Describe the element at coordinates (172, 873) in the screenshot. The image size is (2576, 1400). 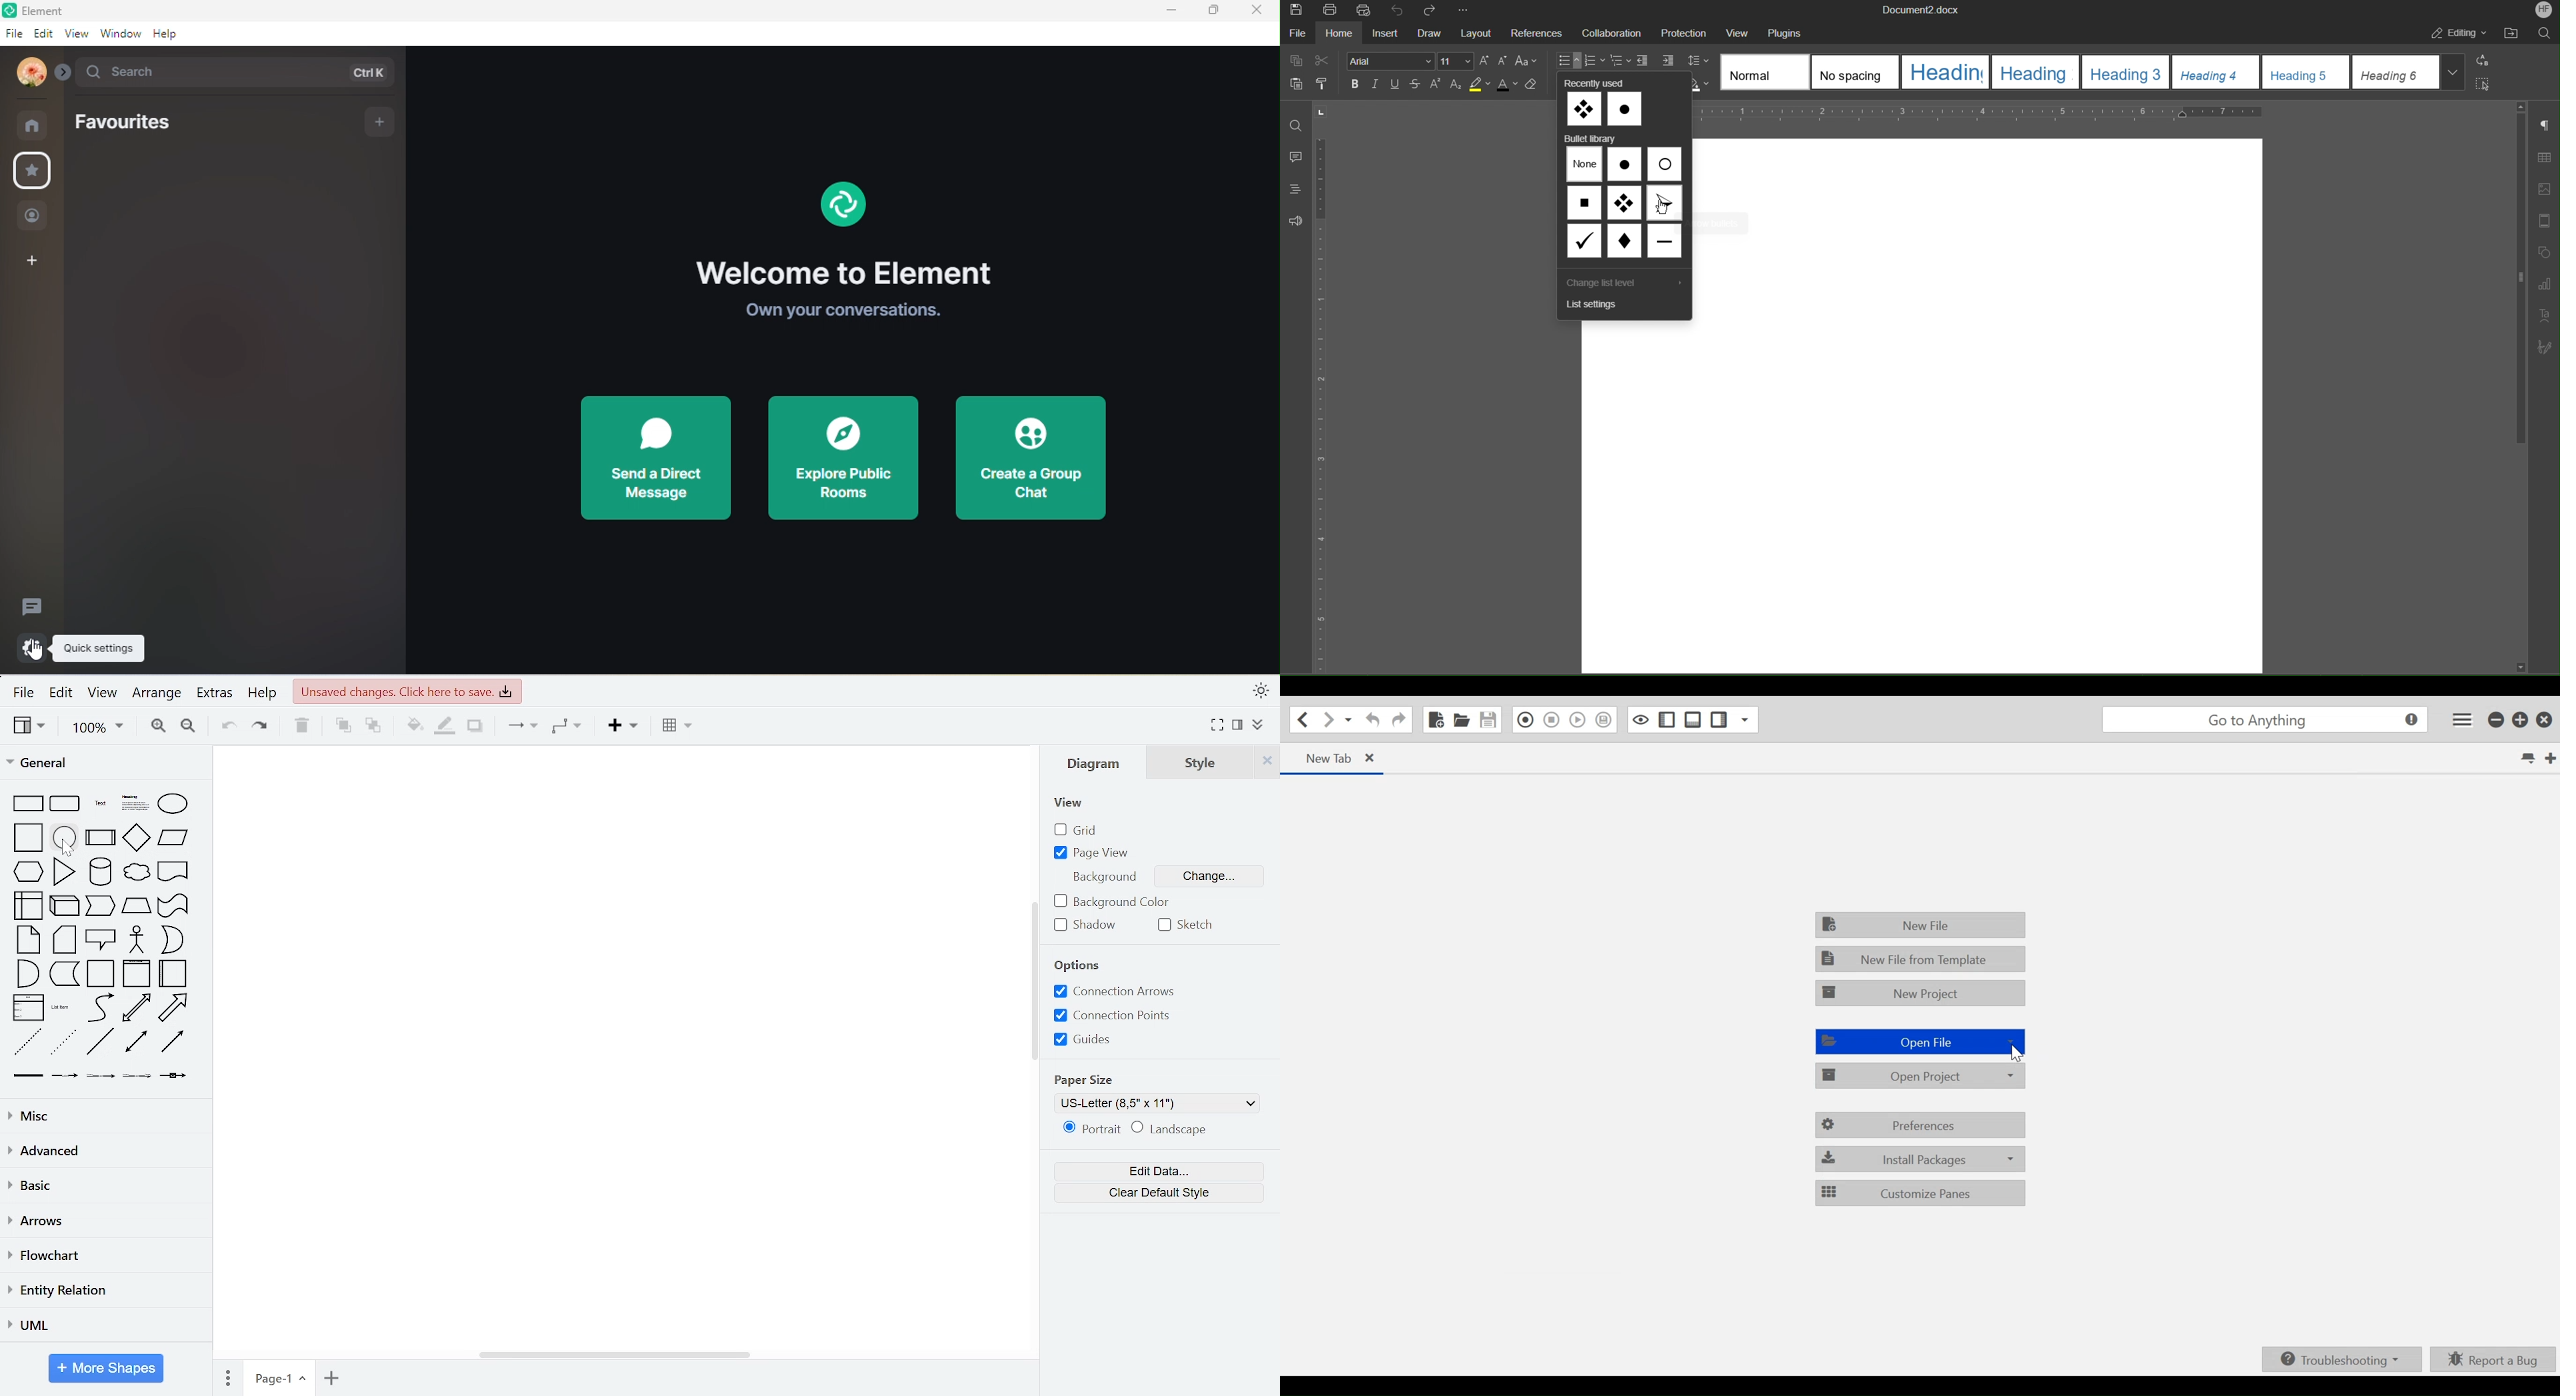
I see `document` at that location.